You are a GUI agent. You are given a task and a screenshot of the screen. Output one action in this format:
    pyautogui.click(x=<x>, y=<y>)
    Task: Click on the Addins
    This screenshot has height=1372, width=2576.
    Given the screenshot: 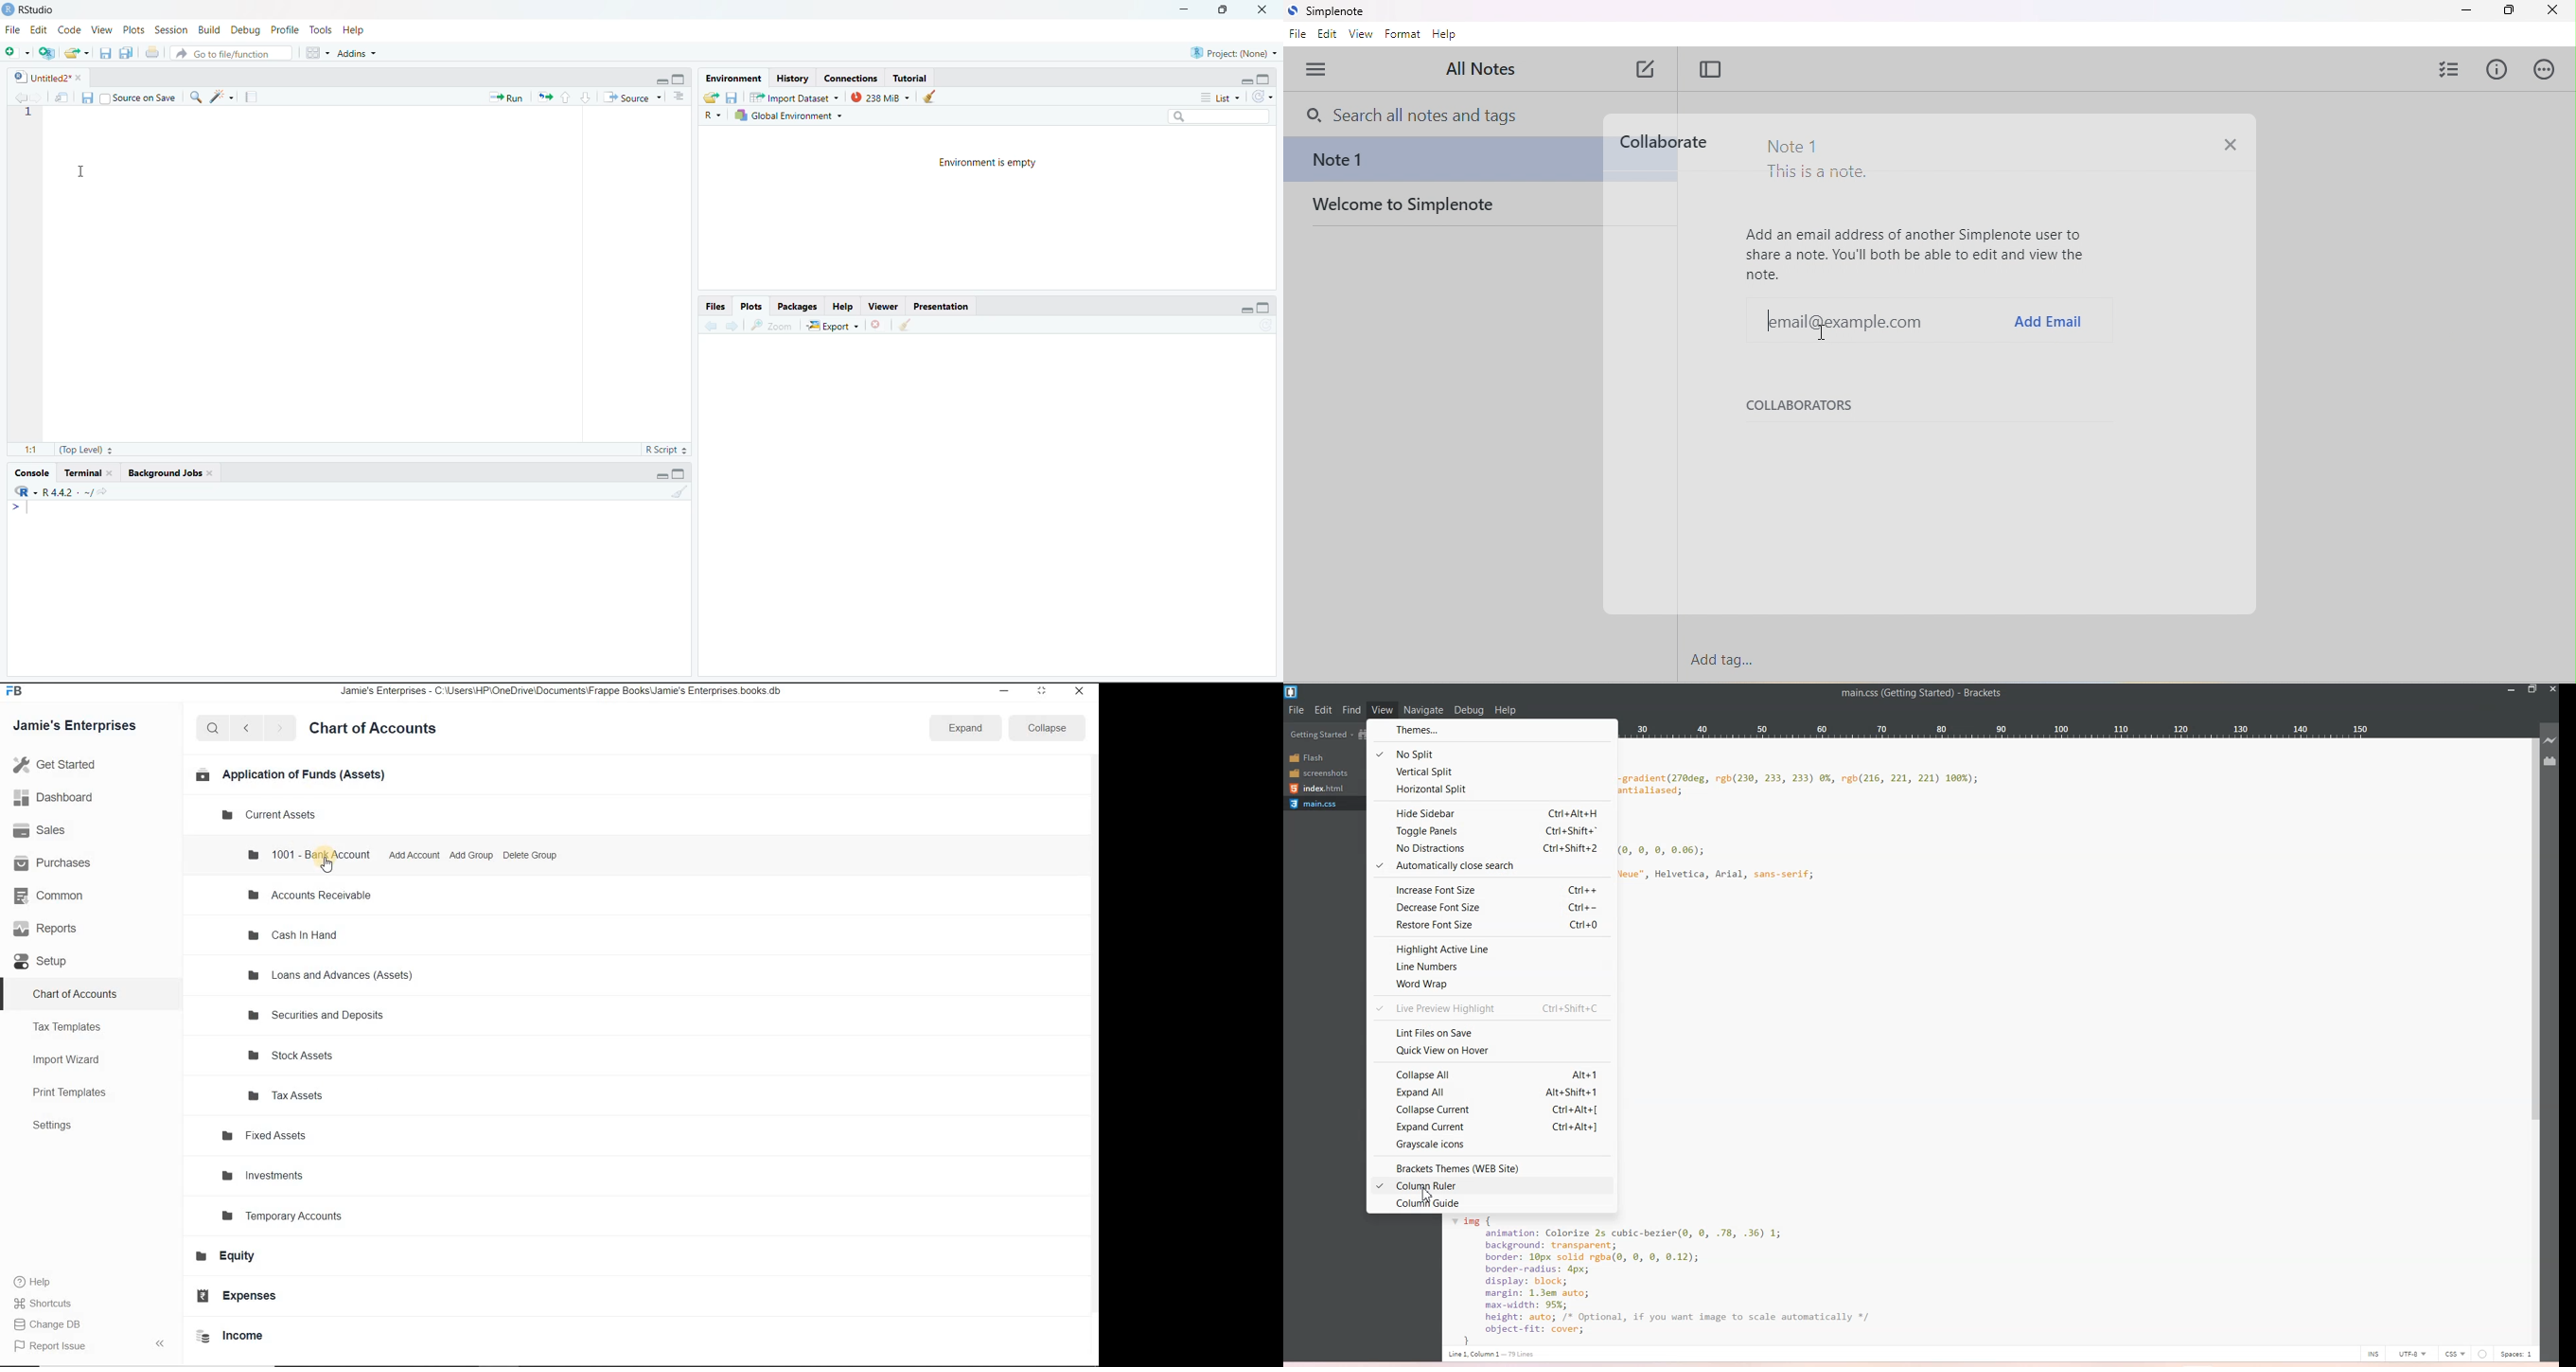 What is the action you would take?
    pyautogui.click(x=356, y=54)
    